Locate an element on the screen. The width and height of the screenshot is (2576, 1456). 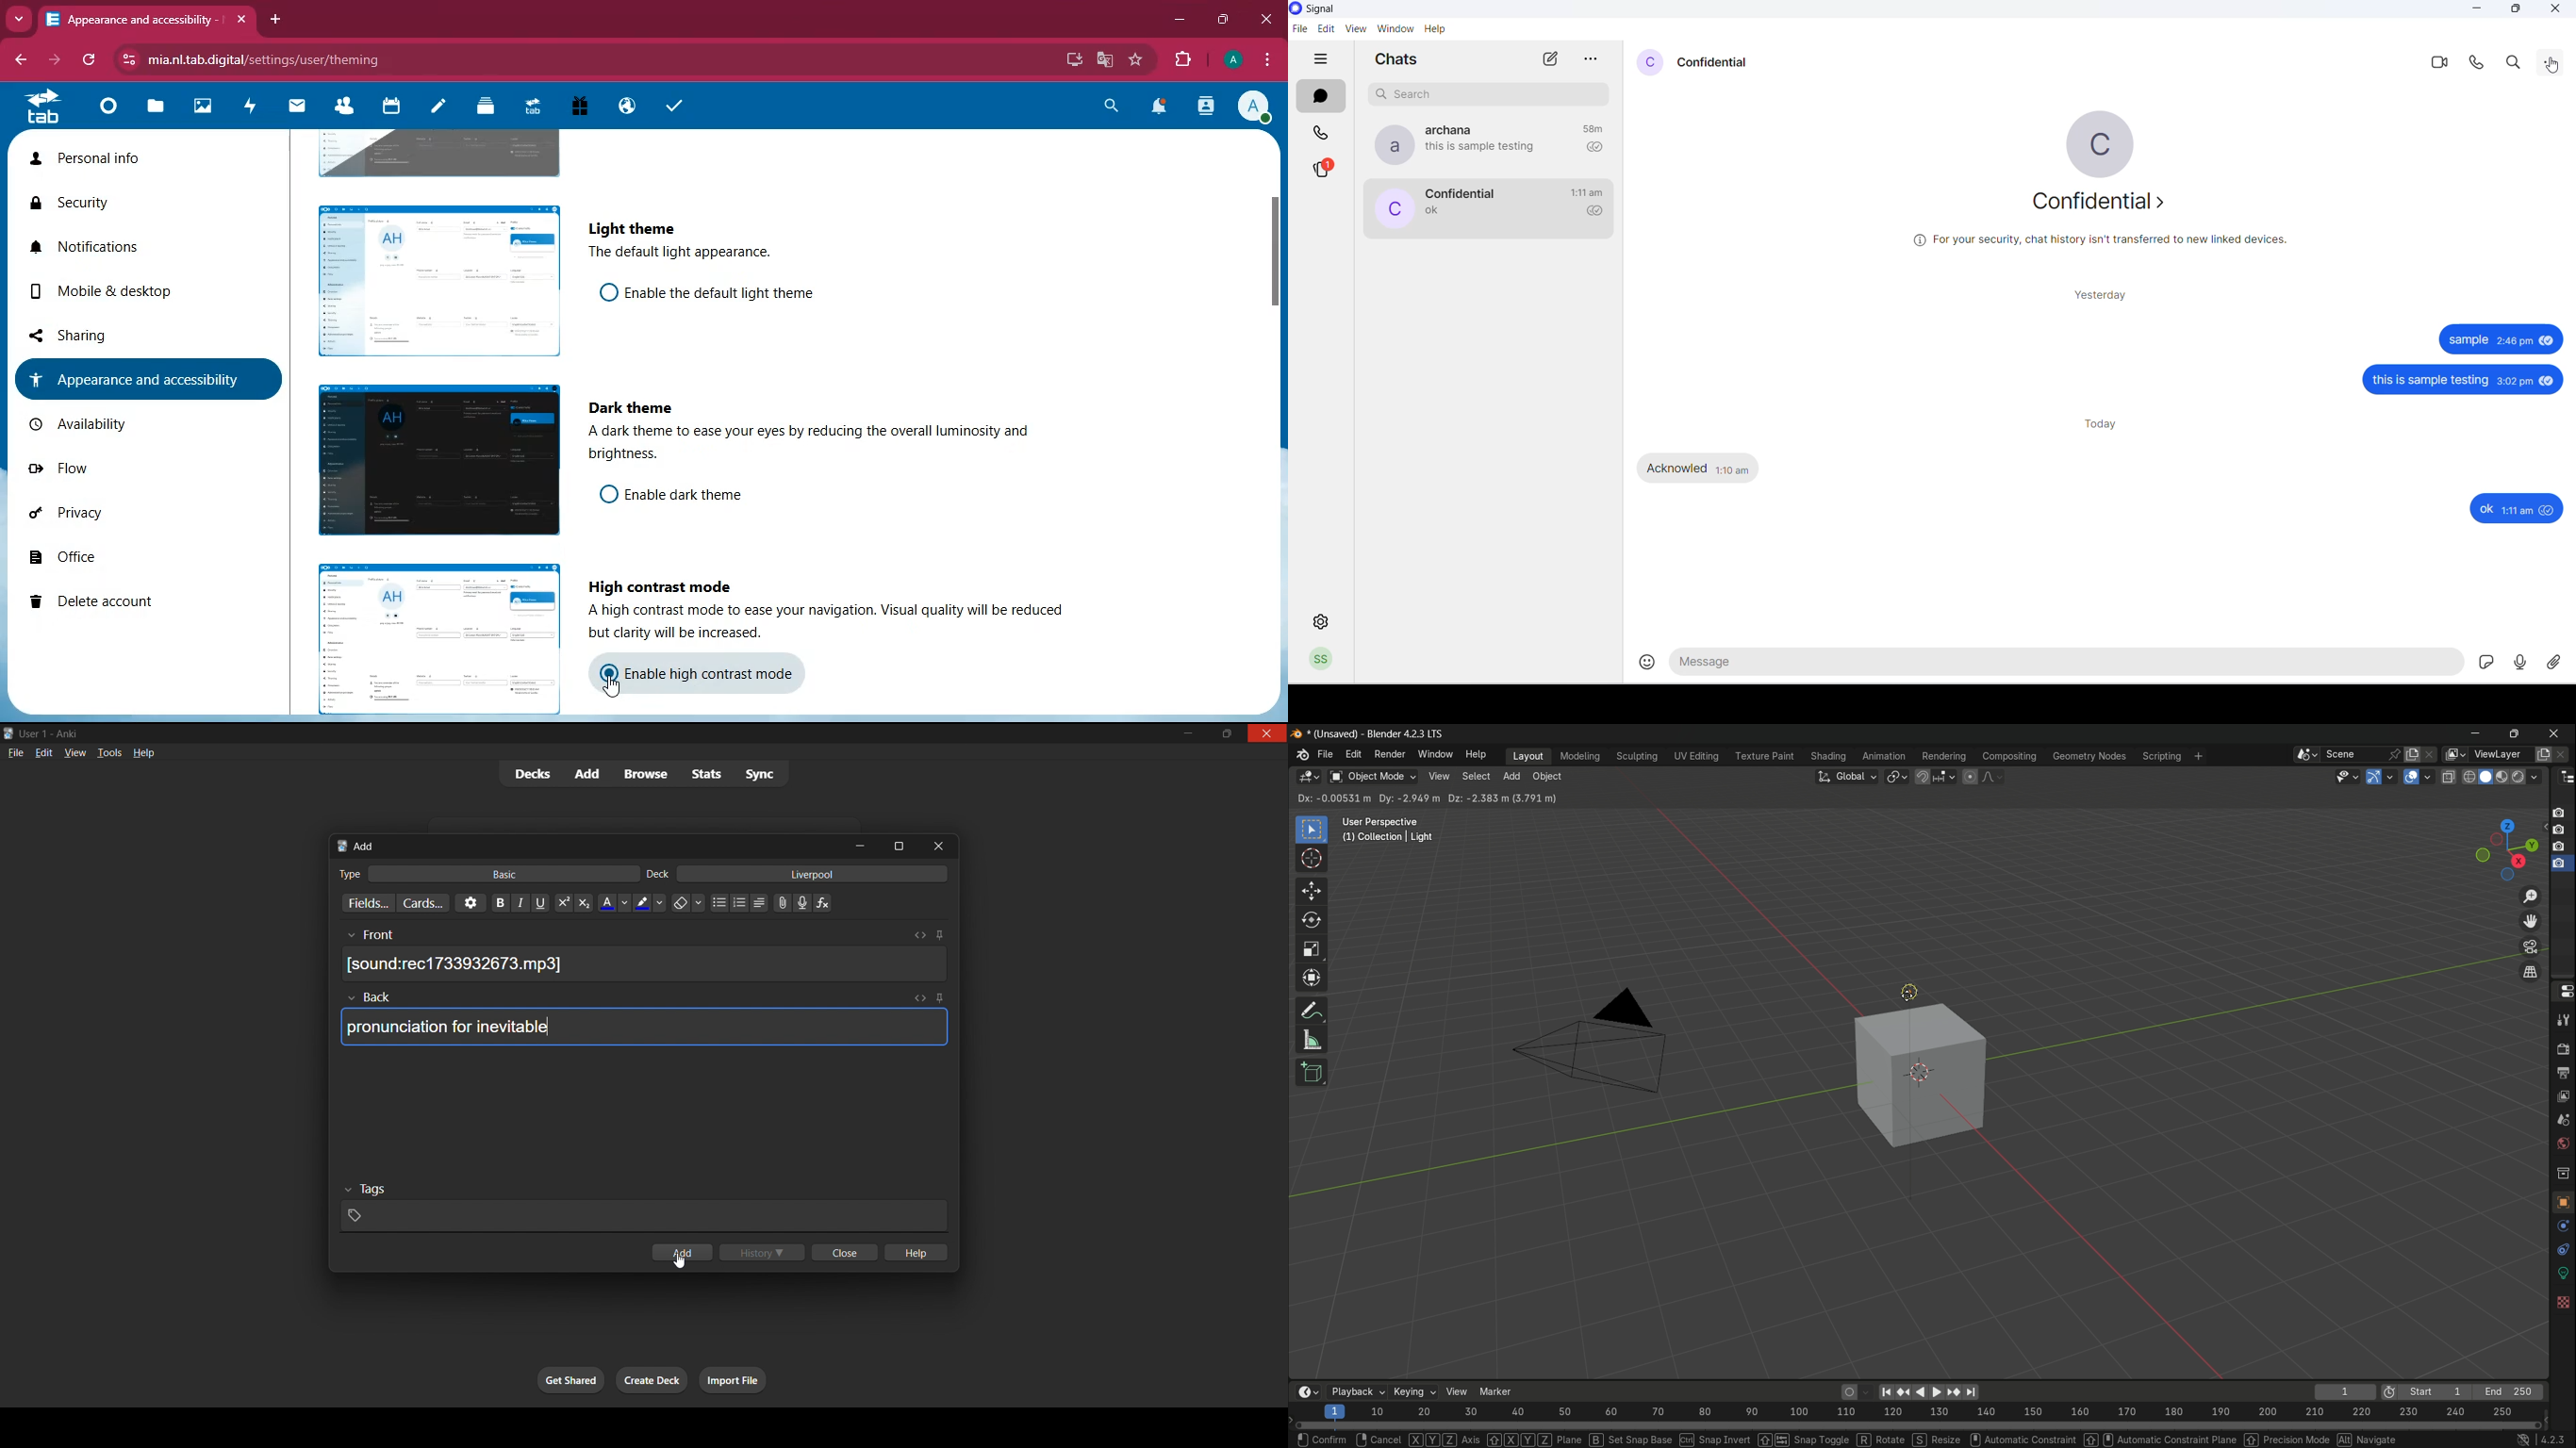
privacy is located at coordinates (110, 519).